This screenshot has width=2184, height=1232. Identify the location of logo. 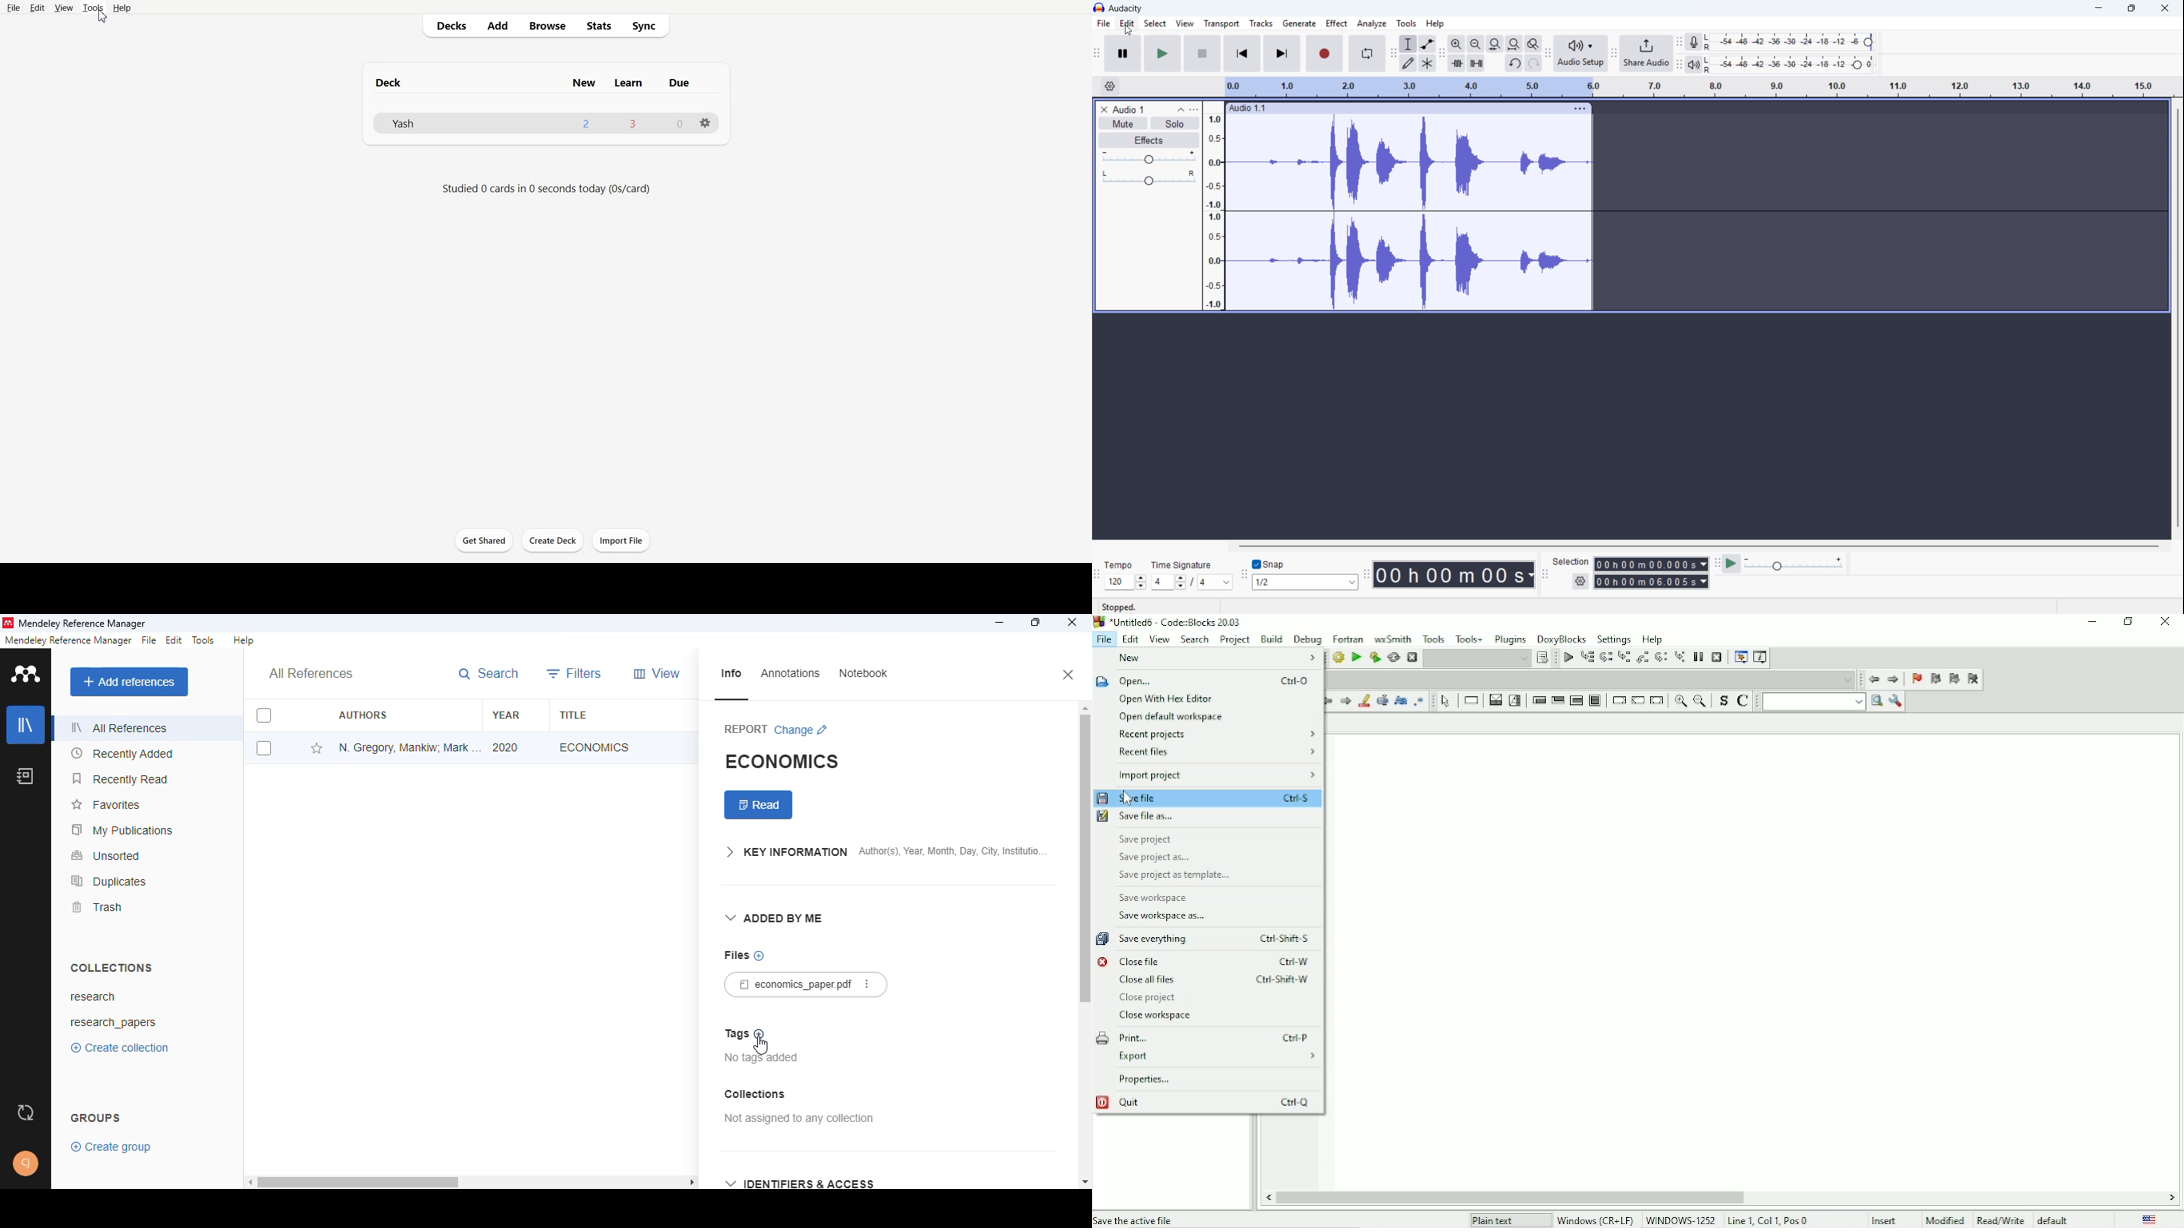
(8, 623).